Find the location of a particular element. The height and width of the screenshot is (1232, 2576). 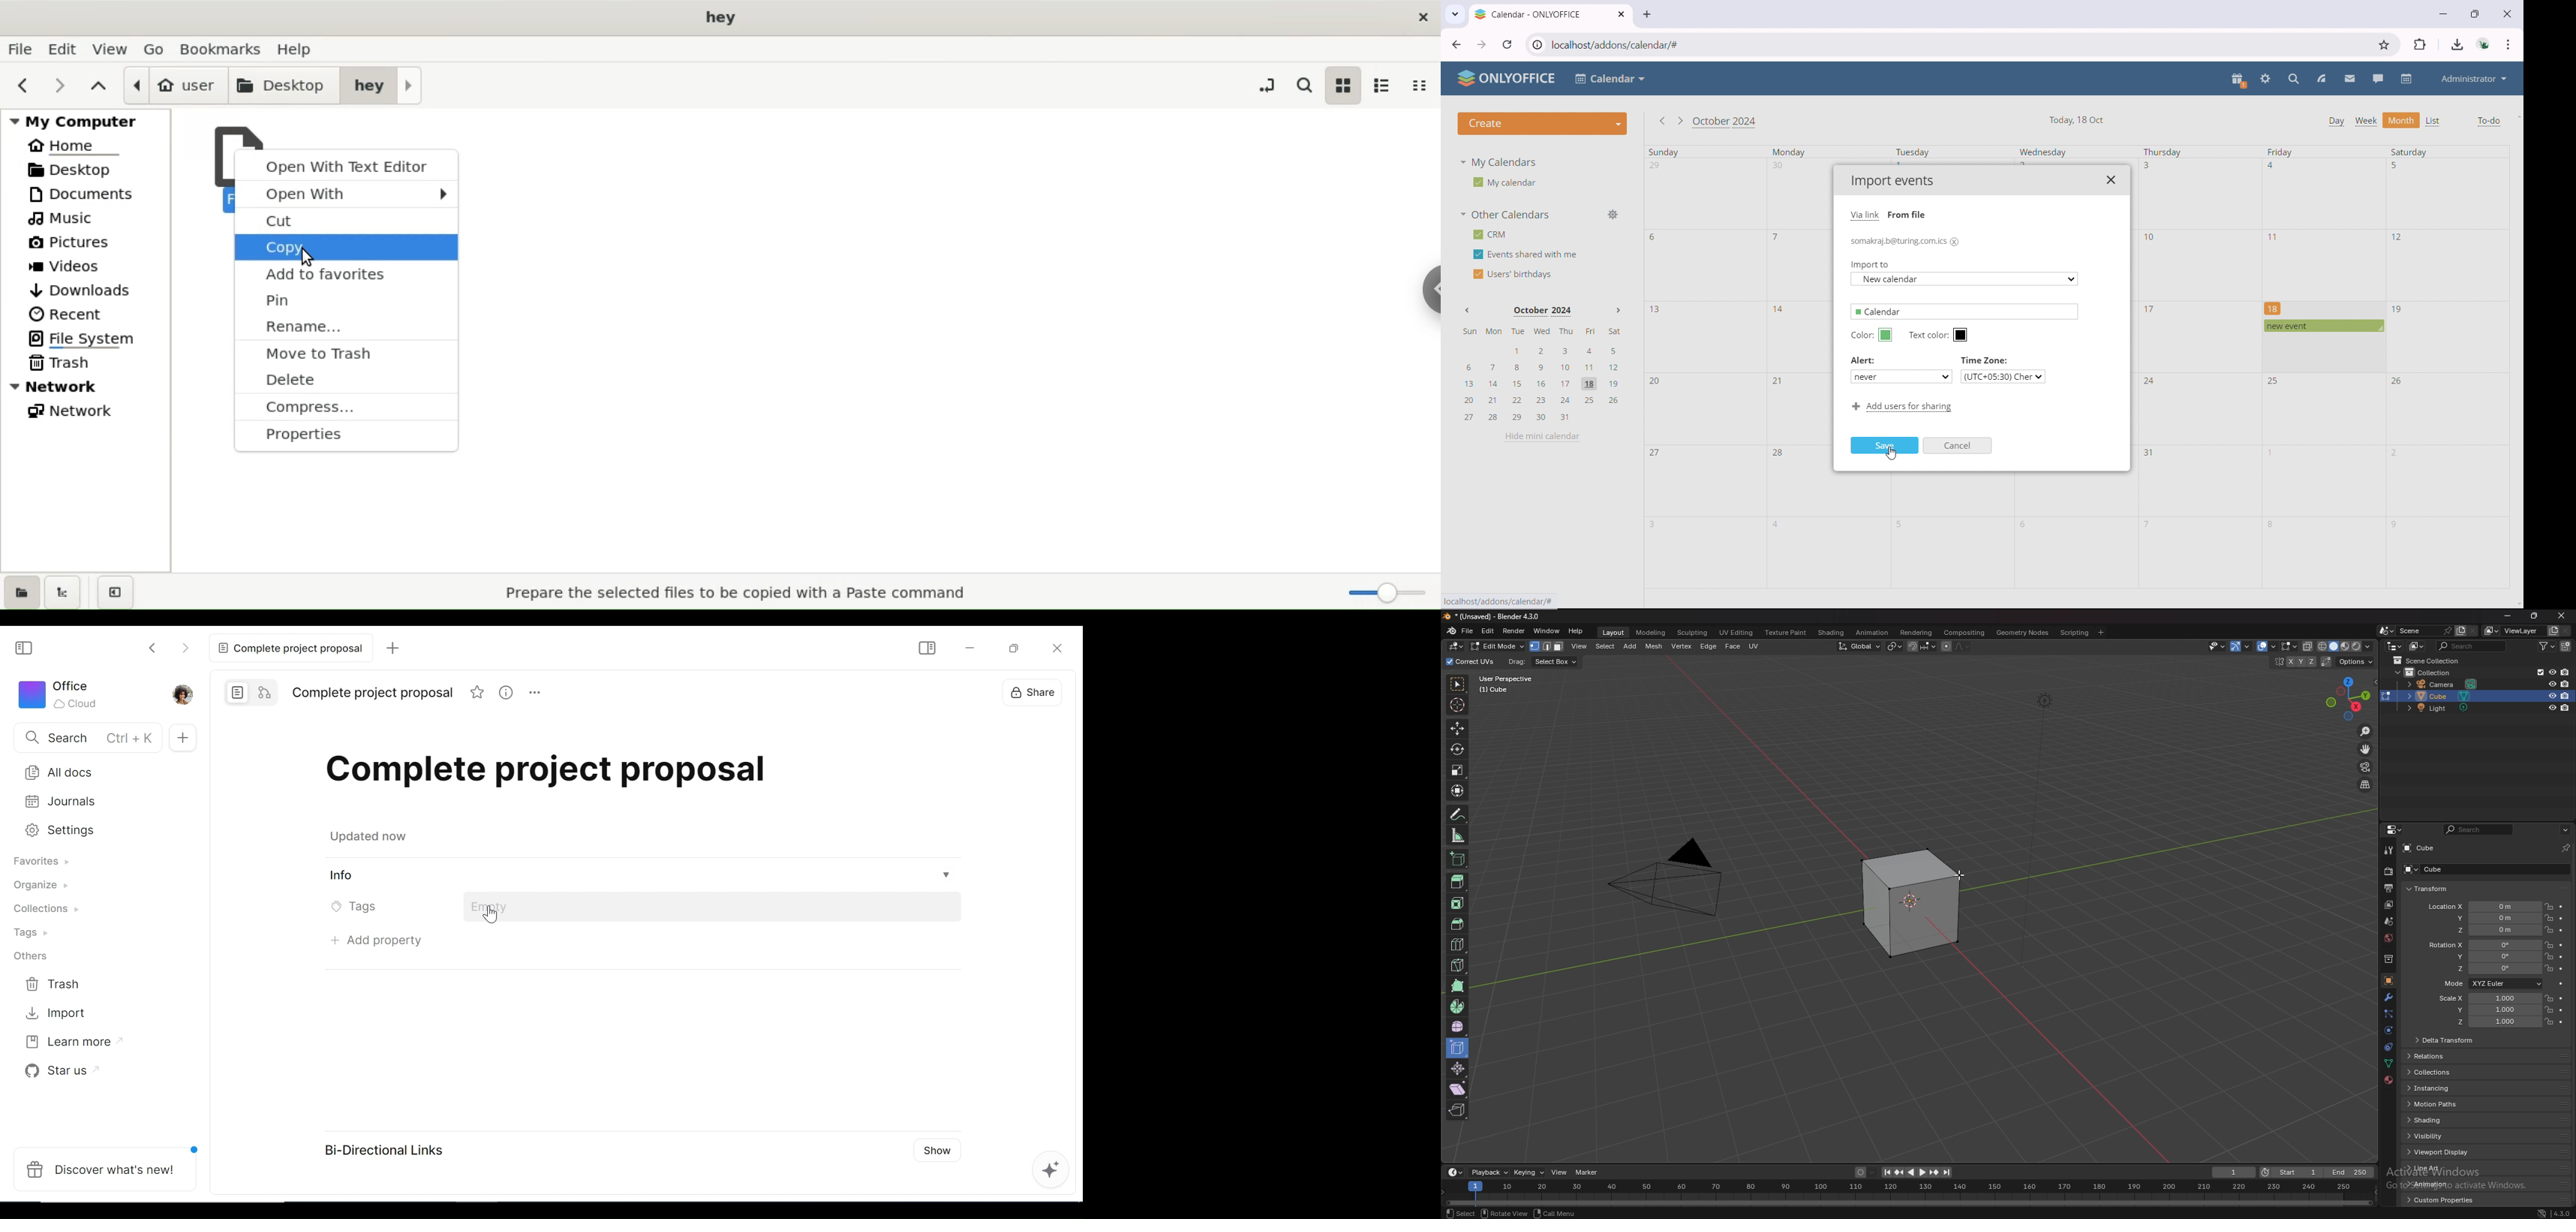

hey is located at coordinates (383, 84).